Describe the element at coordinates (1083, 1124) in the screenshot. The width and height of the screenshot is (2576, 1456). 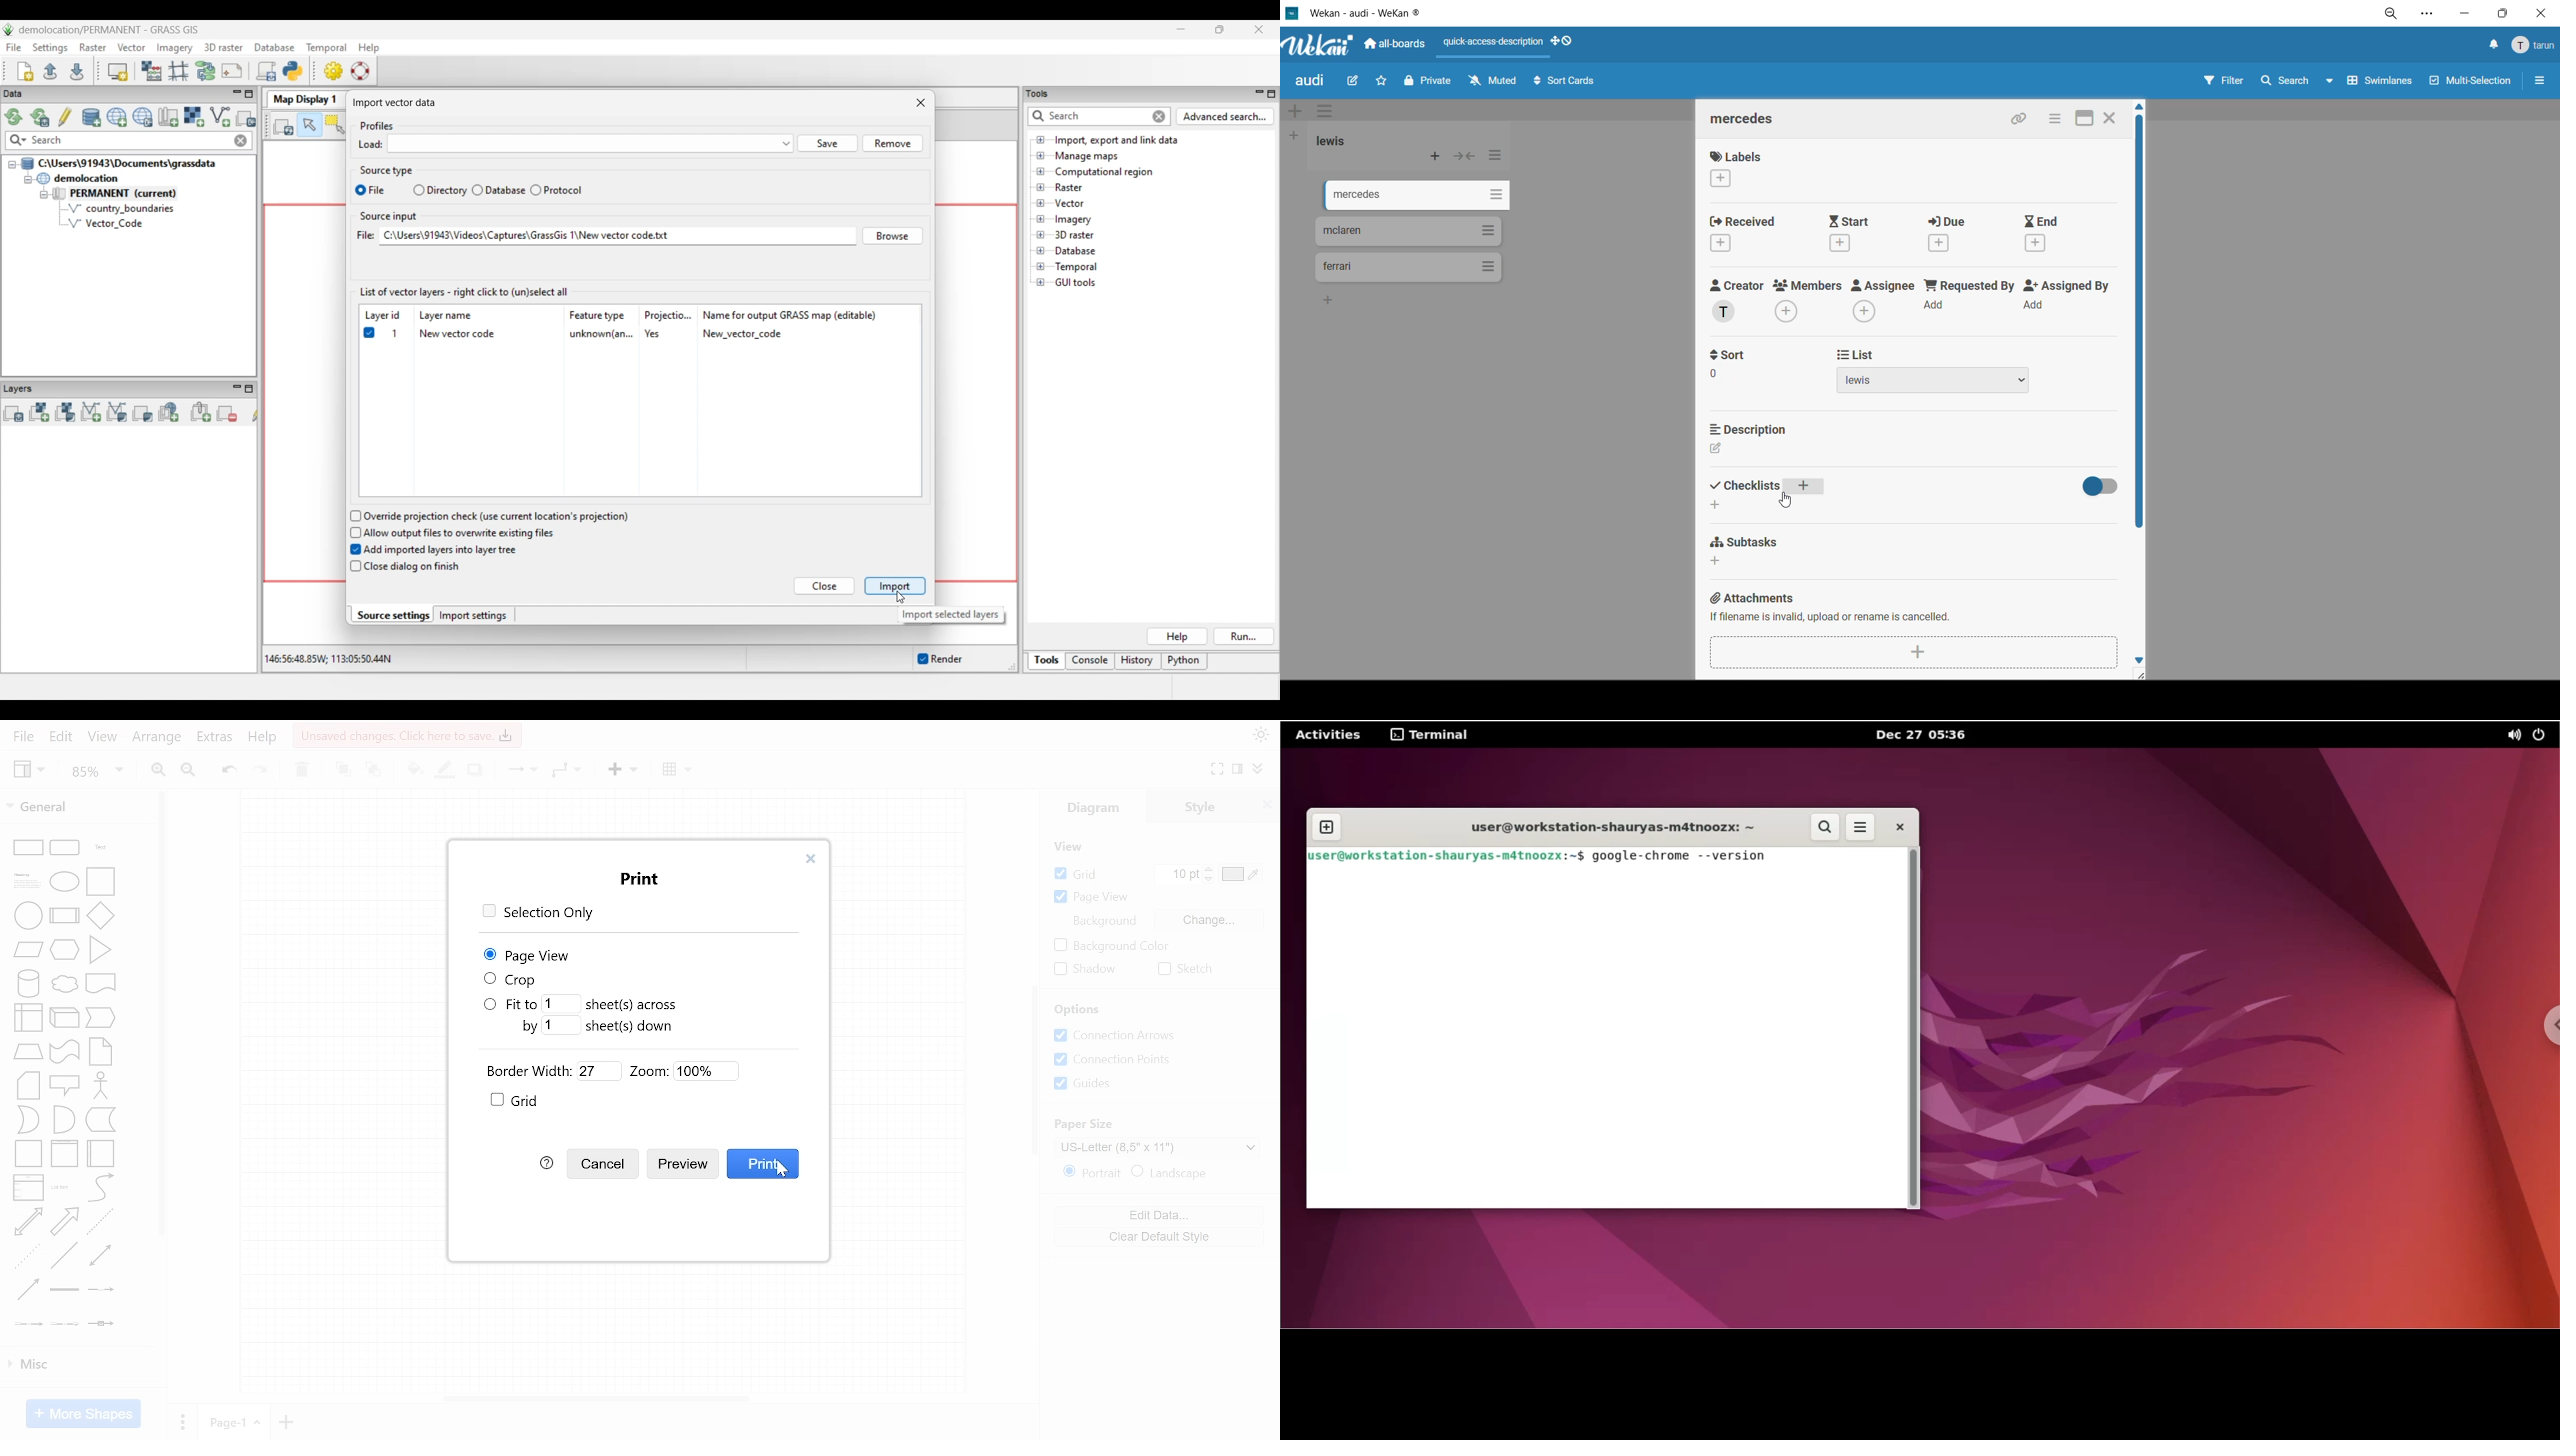
I see `Paper size` at that location.